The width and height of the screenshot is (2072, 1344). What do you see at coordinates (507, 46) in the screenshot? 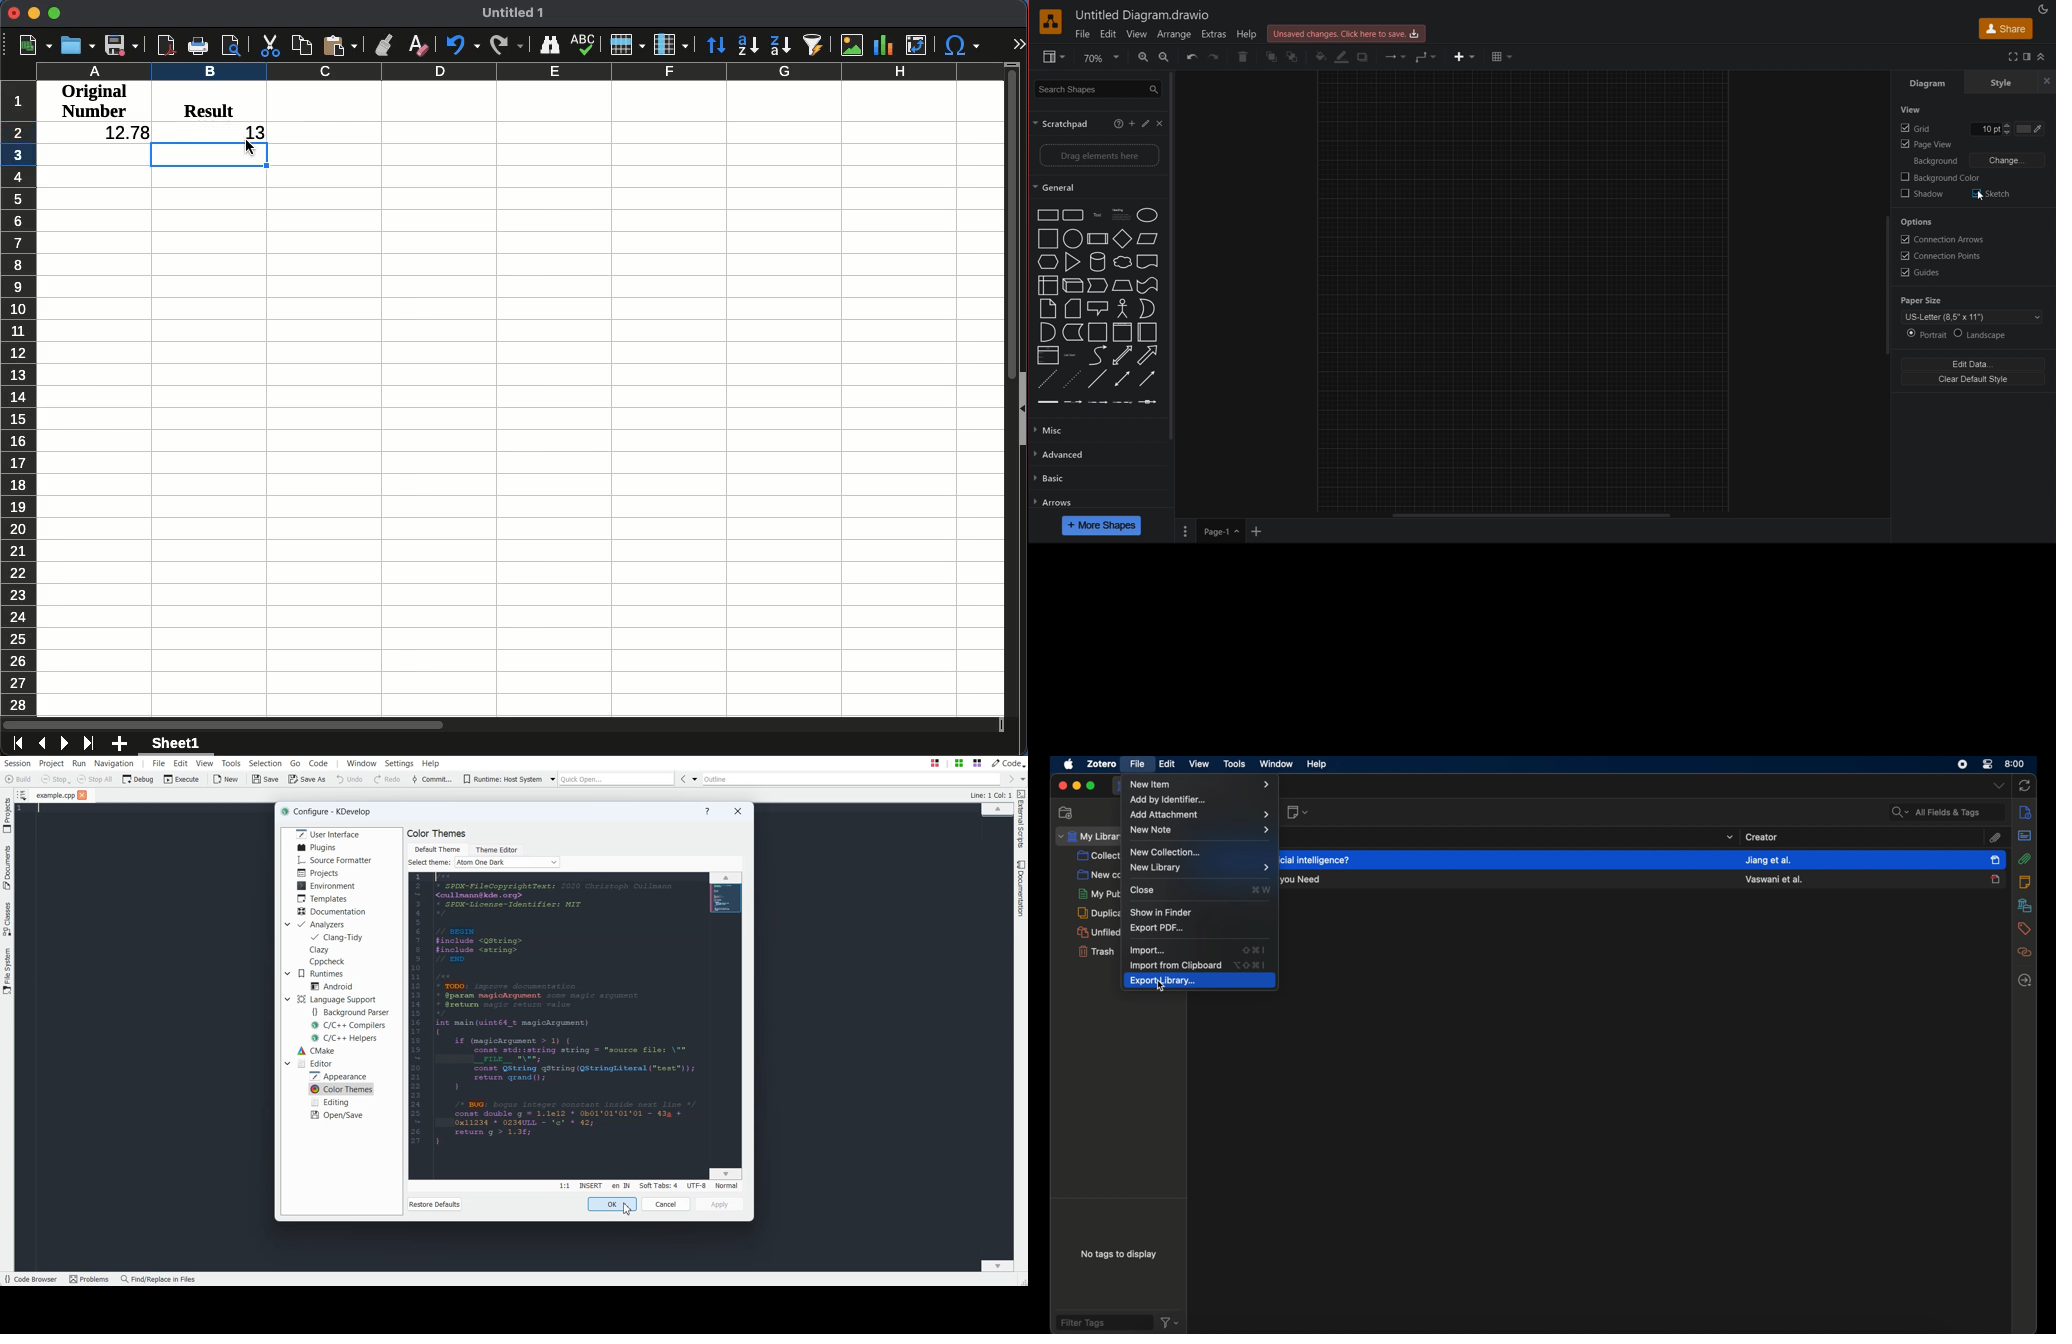
I see `Redo` at bounding box center [507, 46].